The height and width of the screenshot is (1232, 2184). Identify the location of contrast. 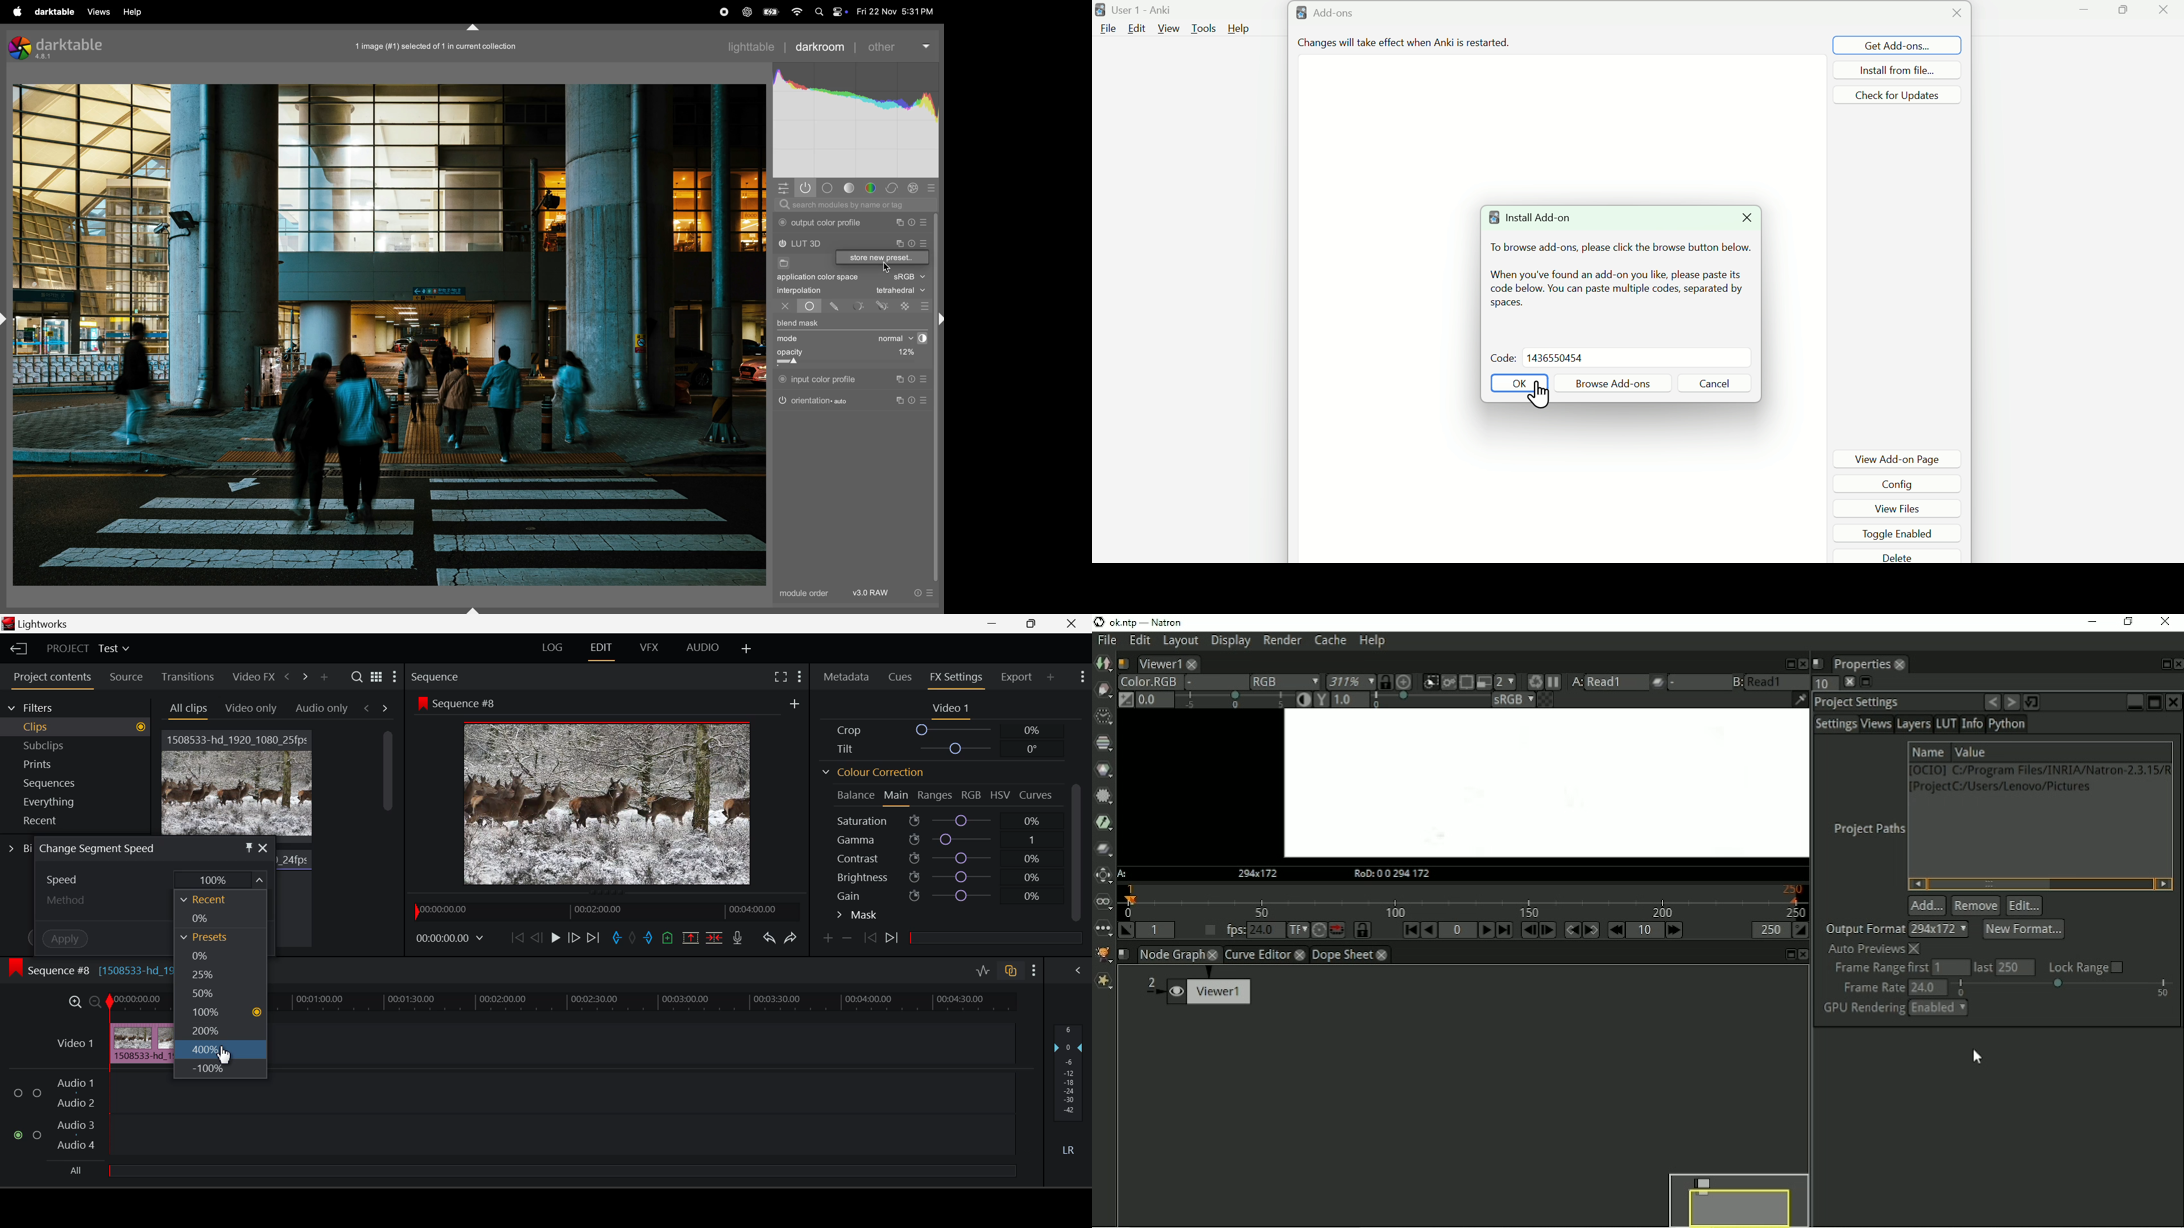
(920, 338).